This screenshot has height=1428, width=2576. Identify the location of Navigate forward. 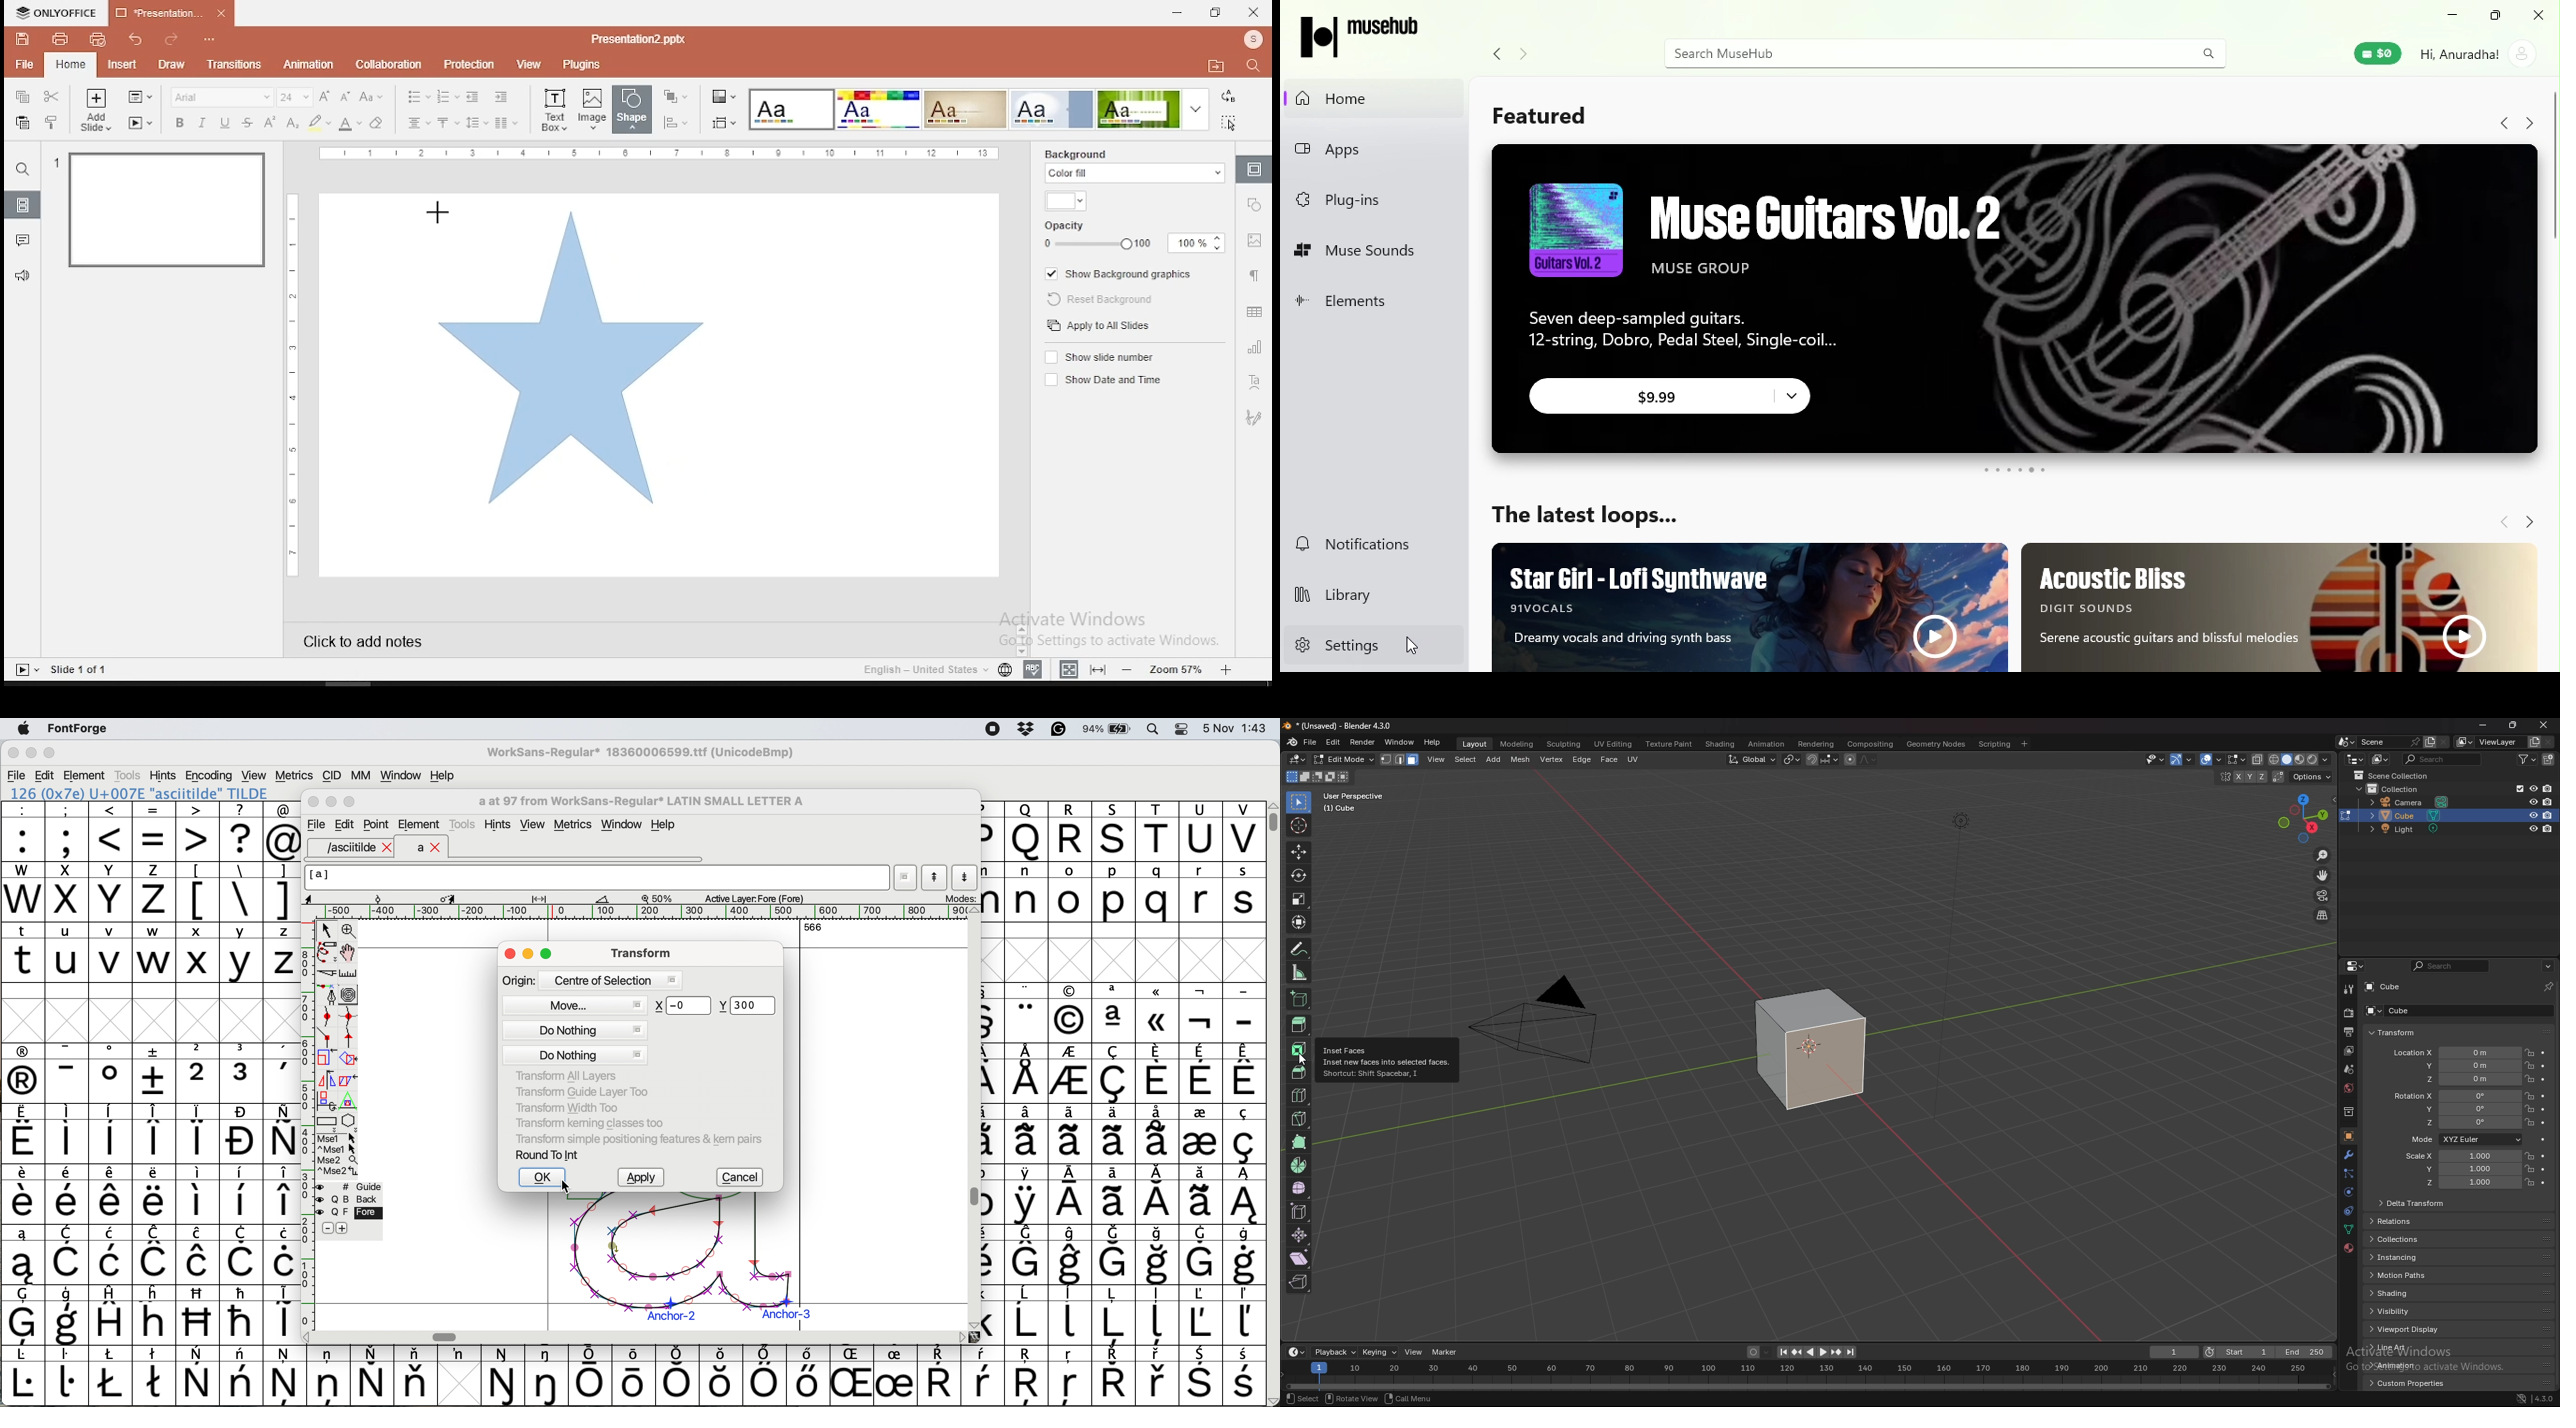
(2528, 123).